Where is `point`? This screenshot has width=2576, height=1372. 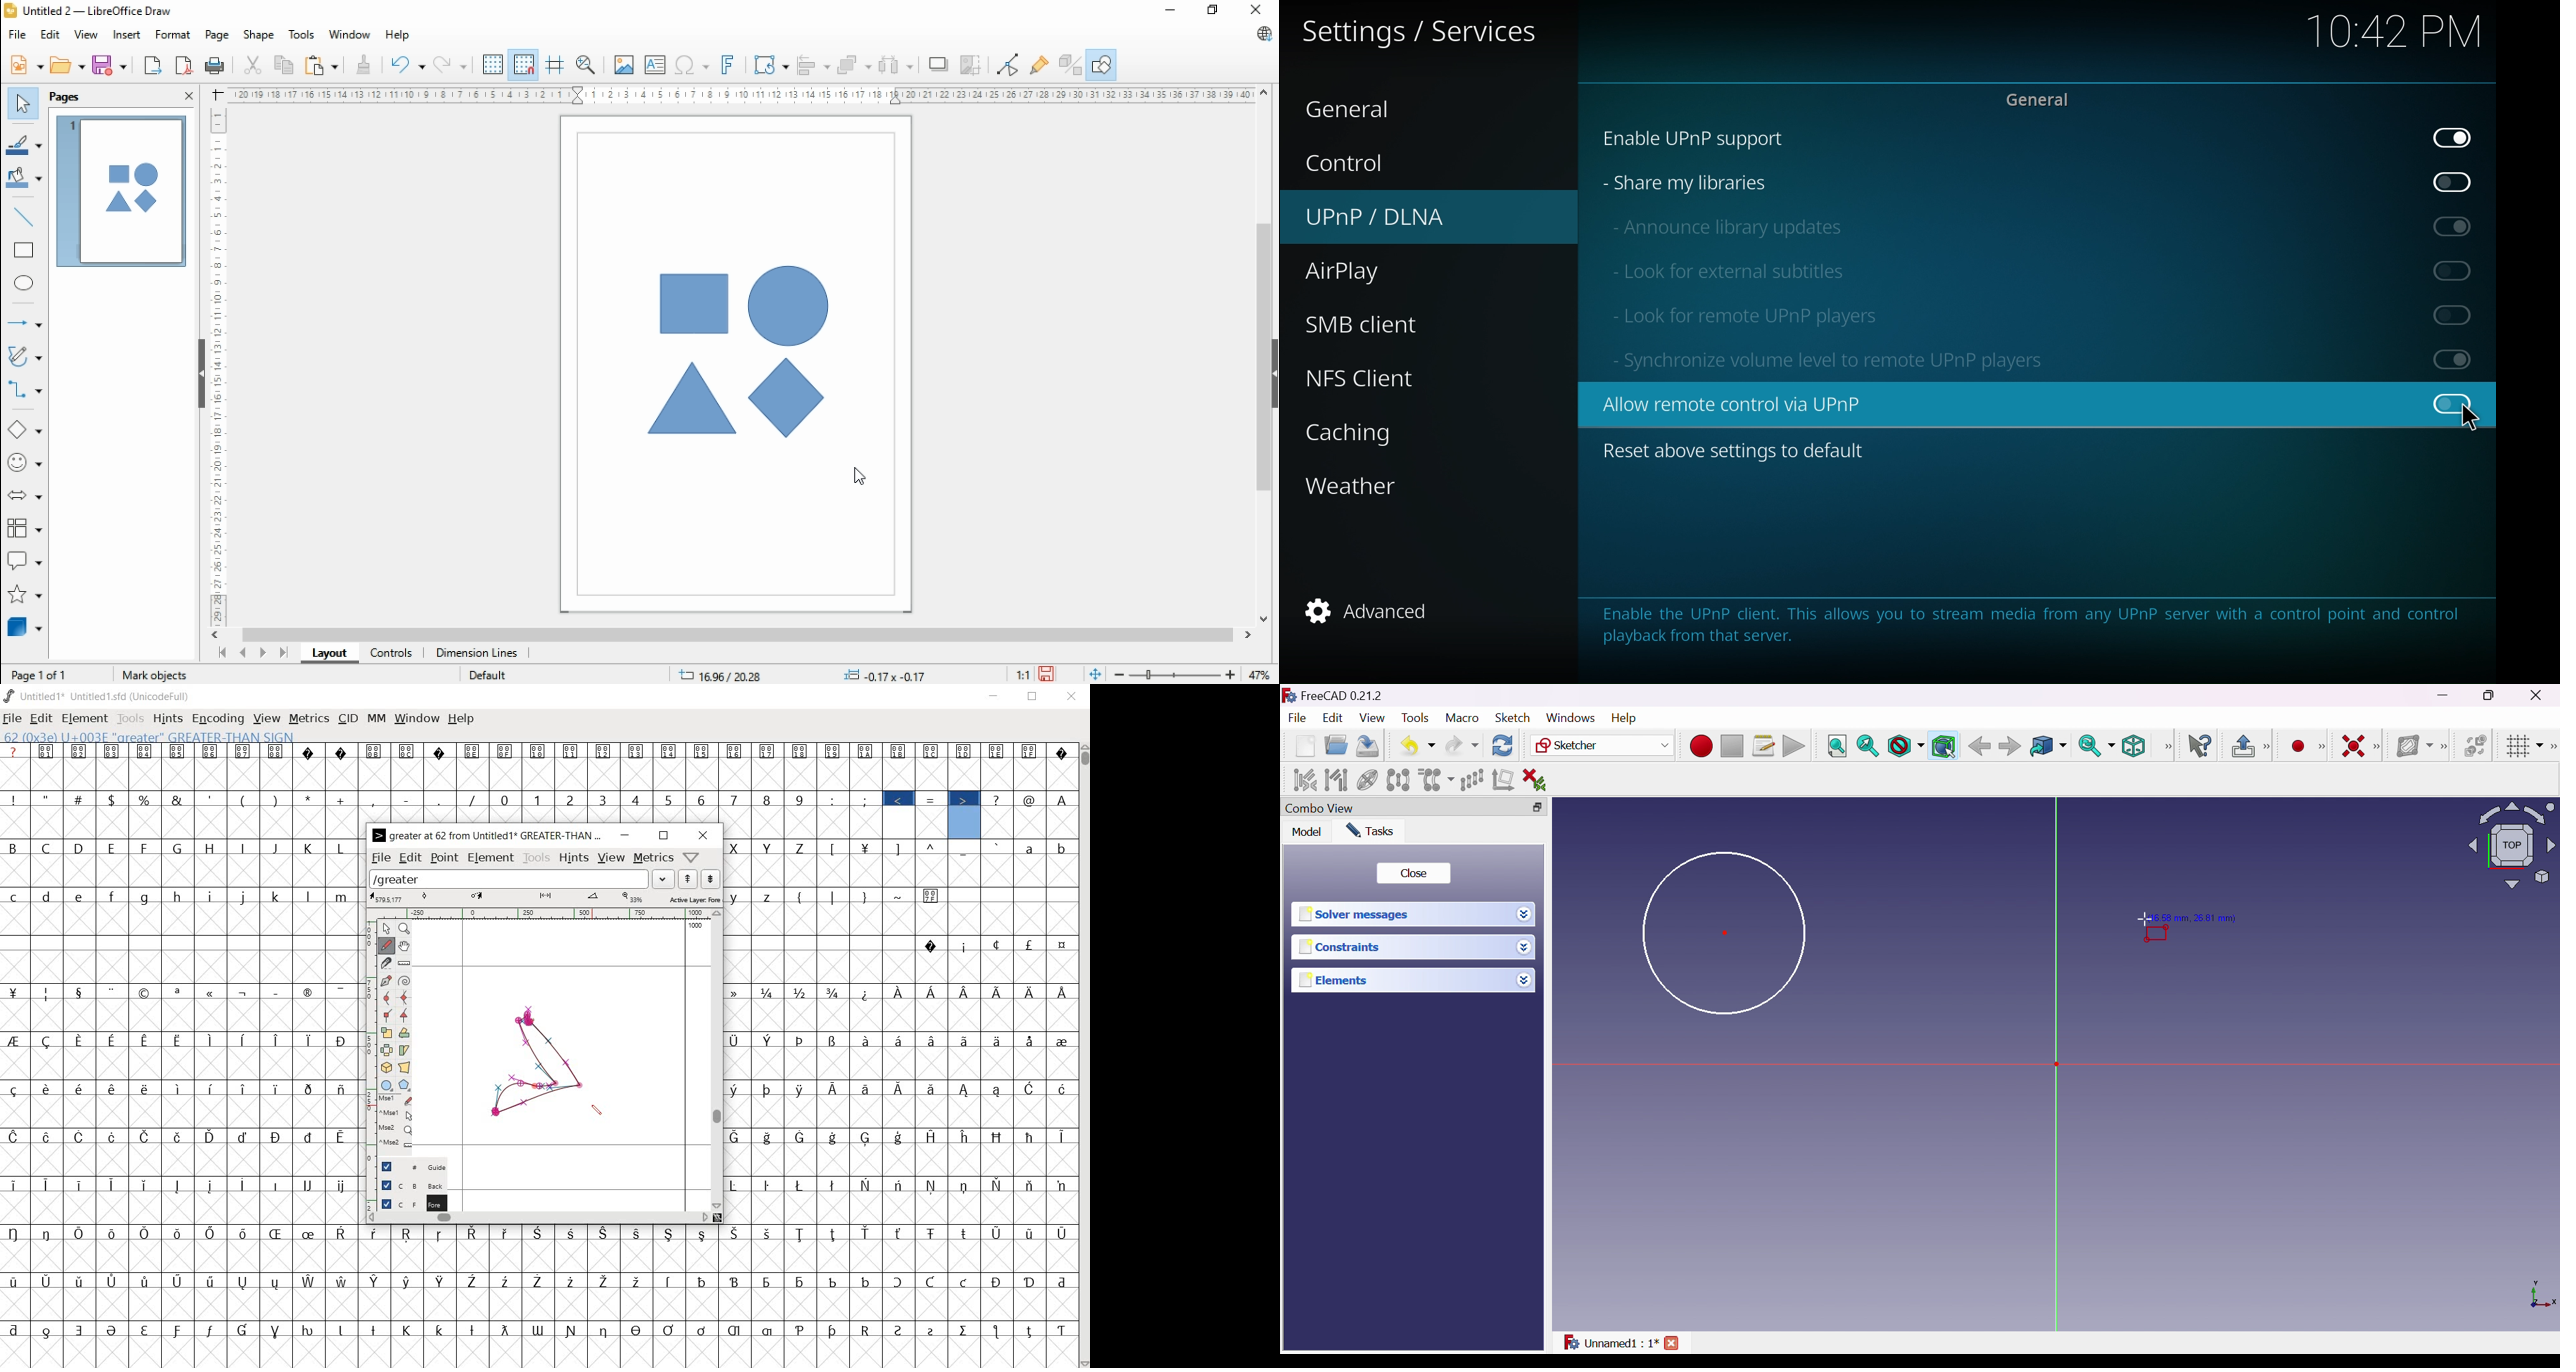
point is located at coordinates (445, 858).